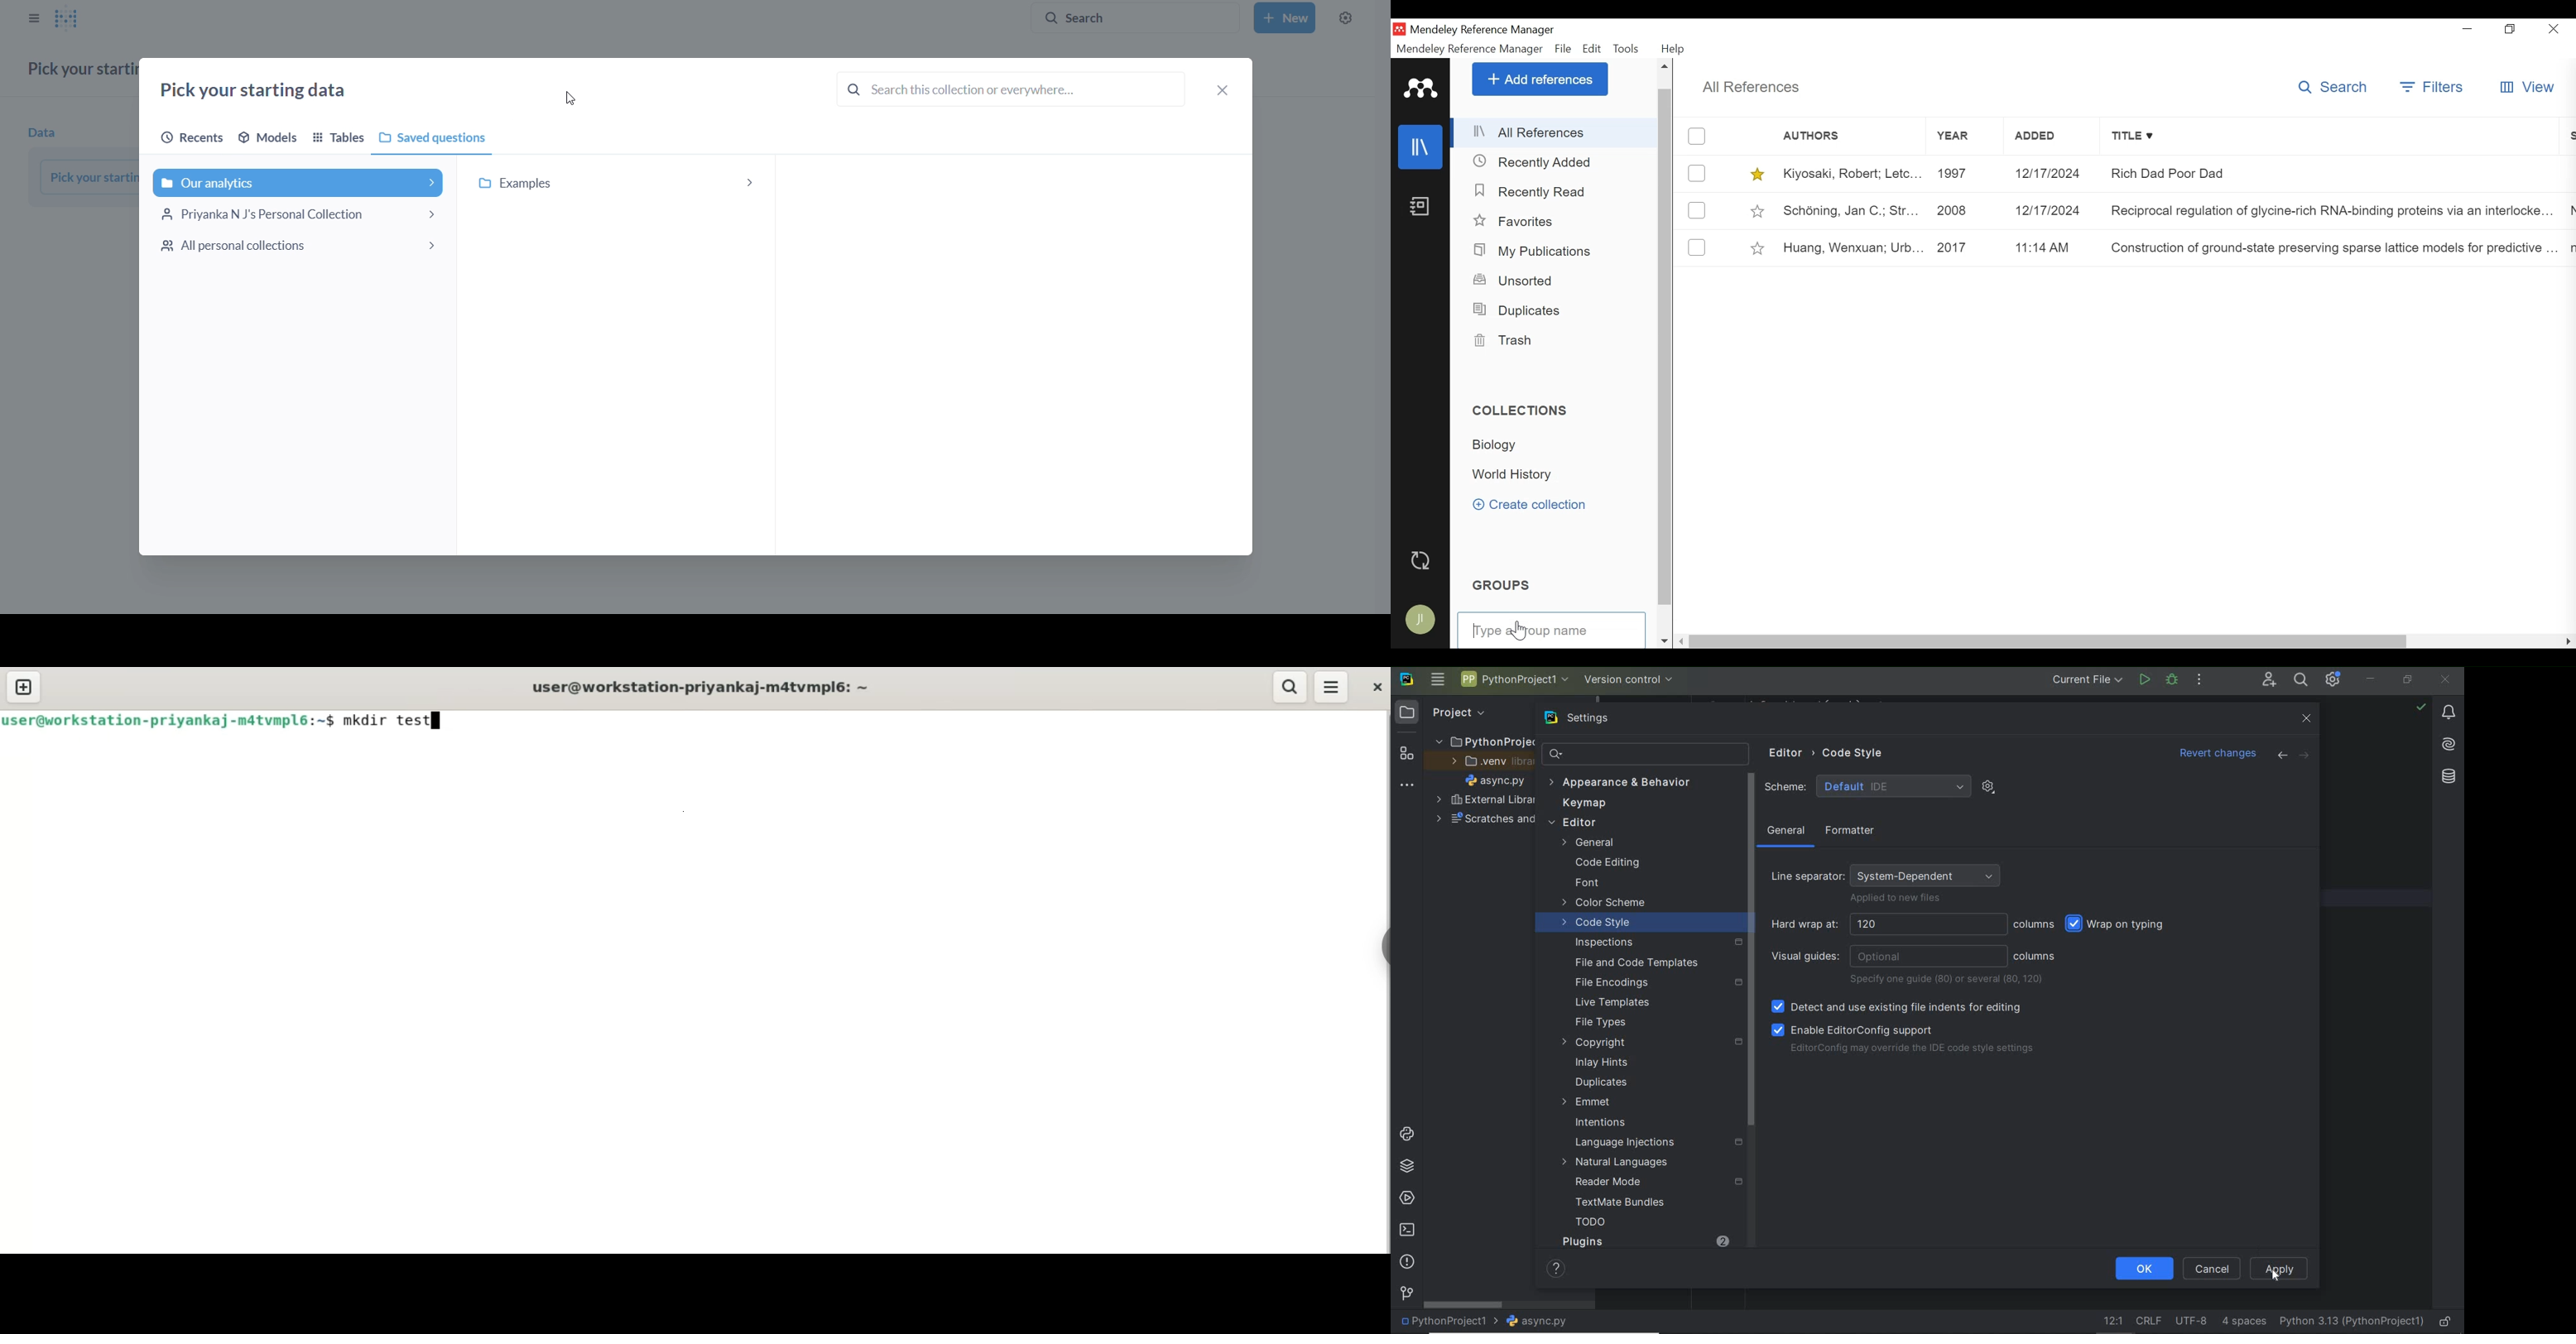 The image size is (2576, 1344). I want to click on Apply, so click(2279, 1269).